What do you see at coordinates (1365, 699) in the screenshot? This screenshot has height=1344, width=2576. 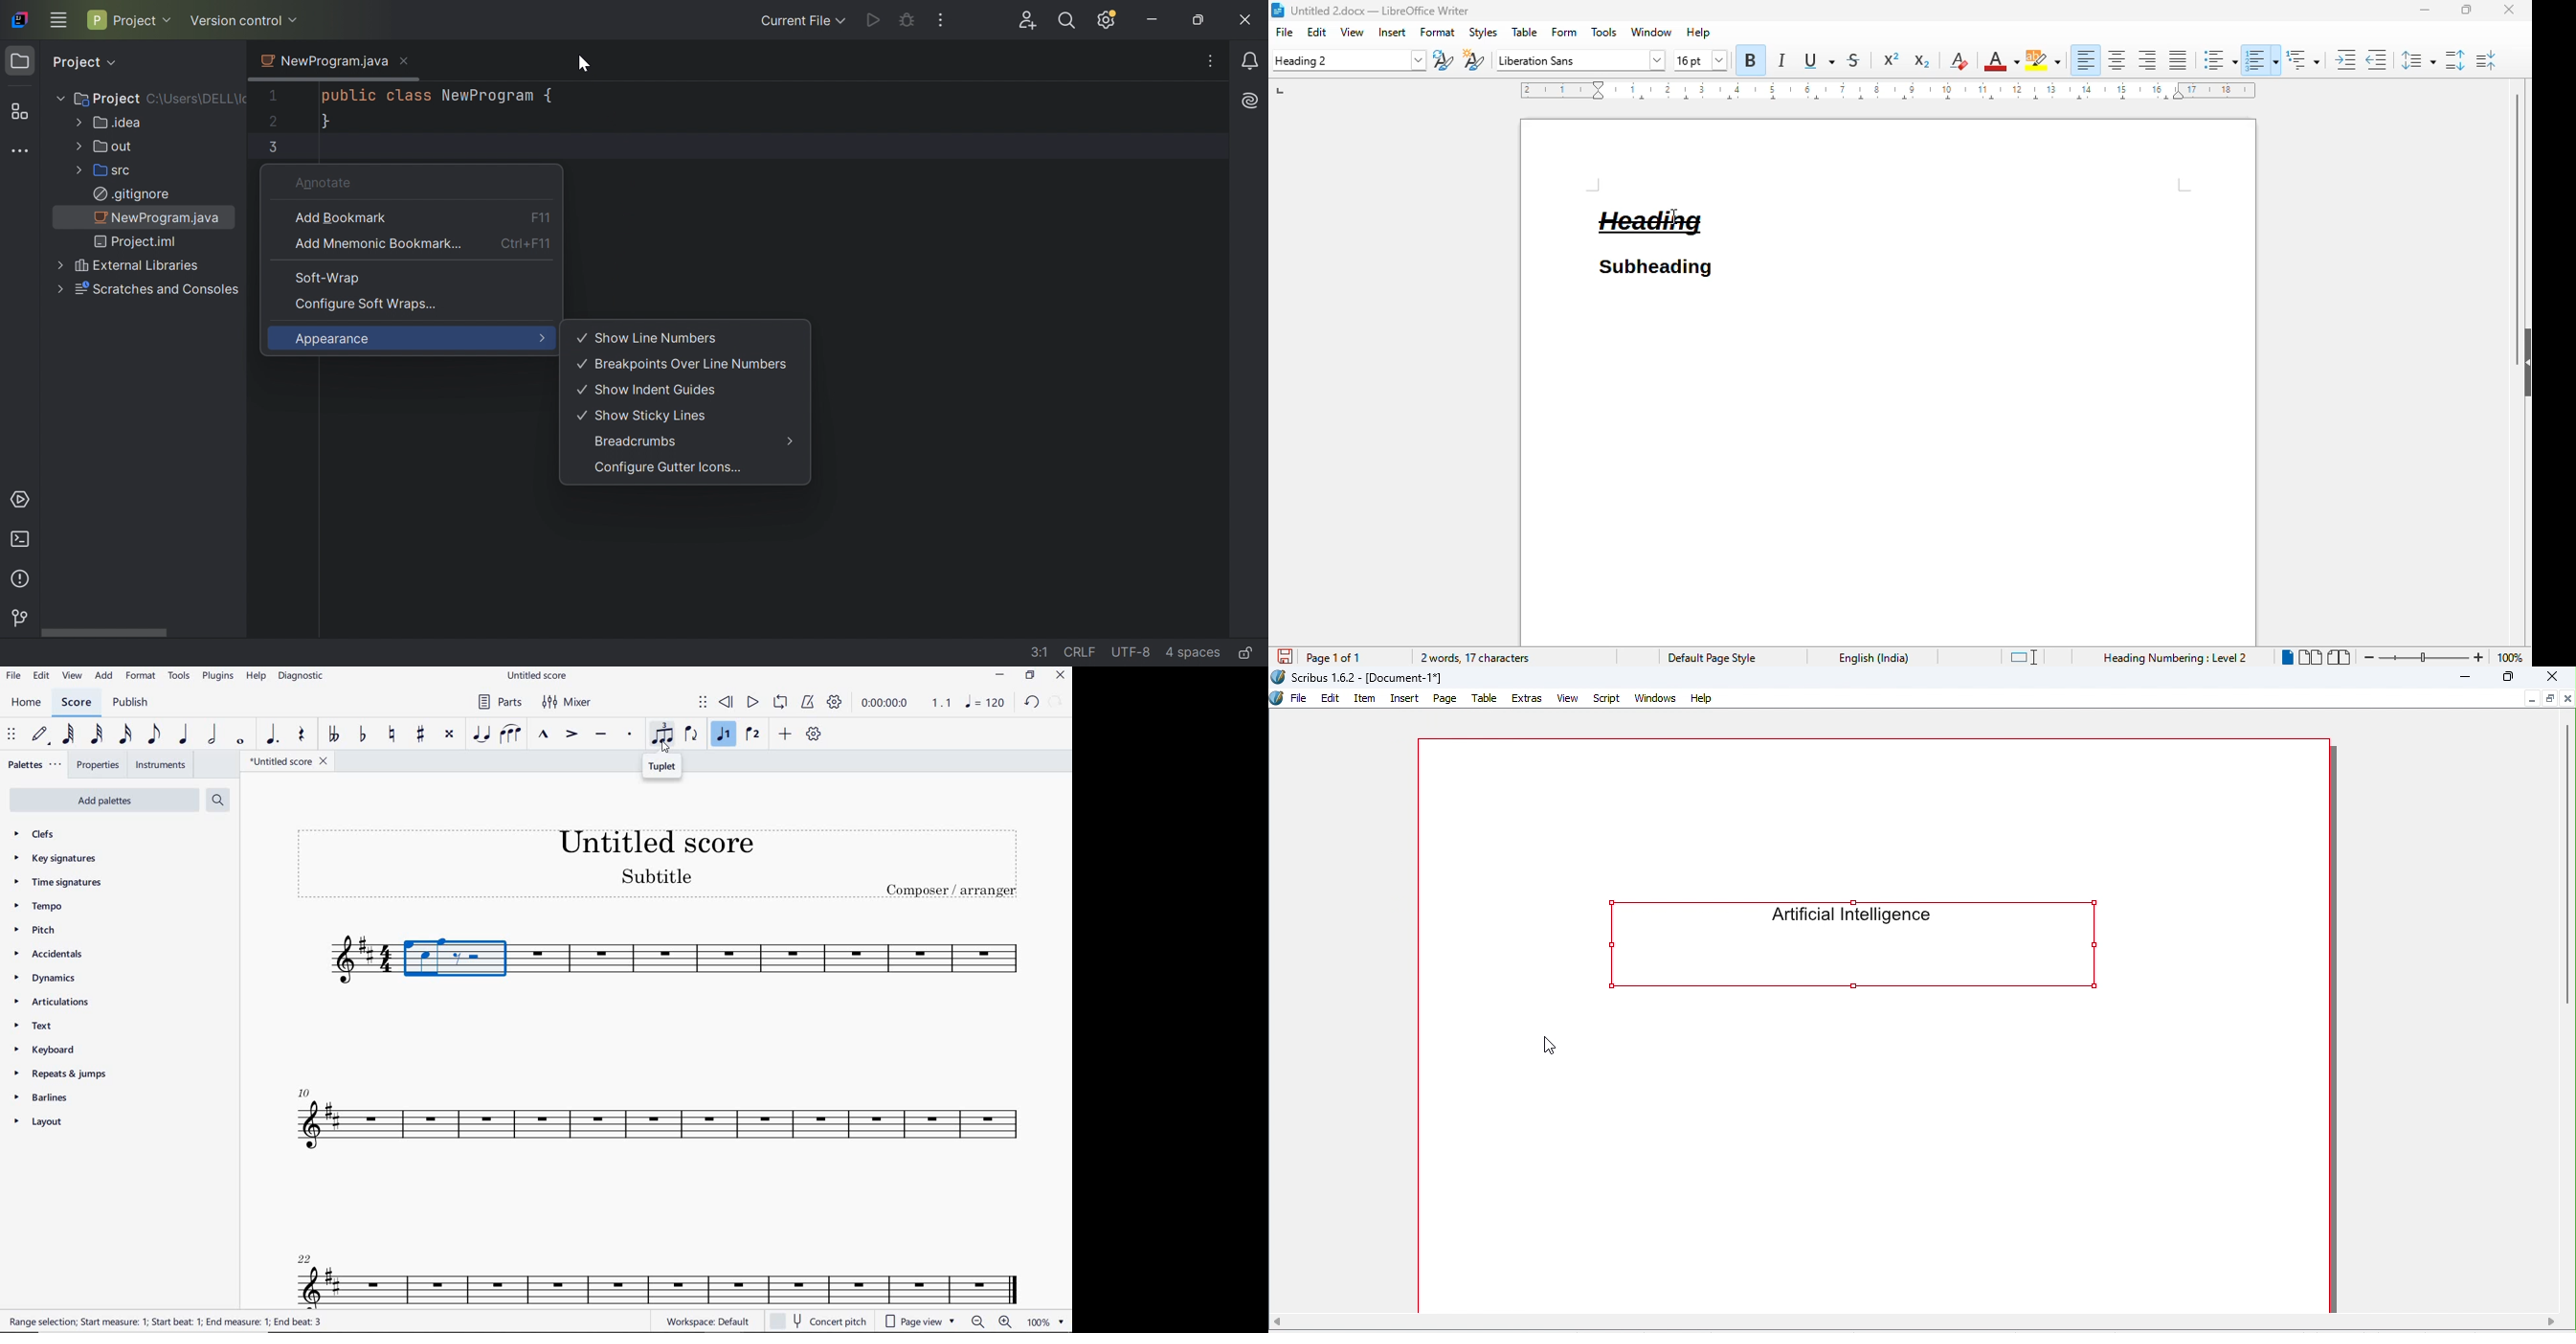 I see `Item` at bounding box center [1365, 699].